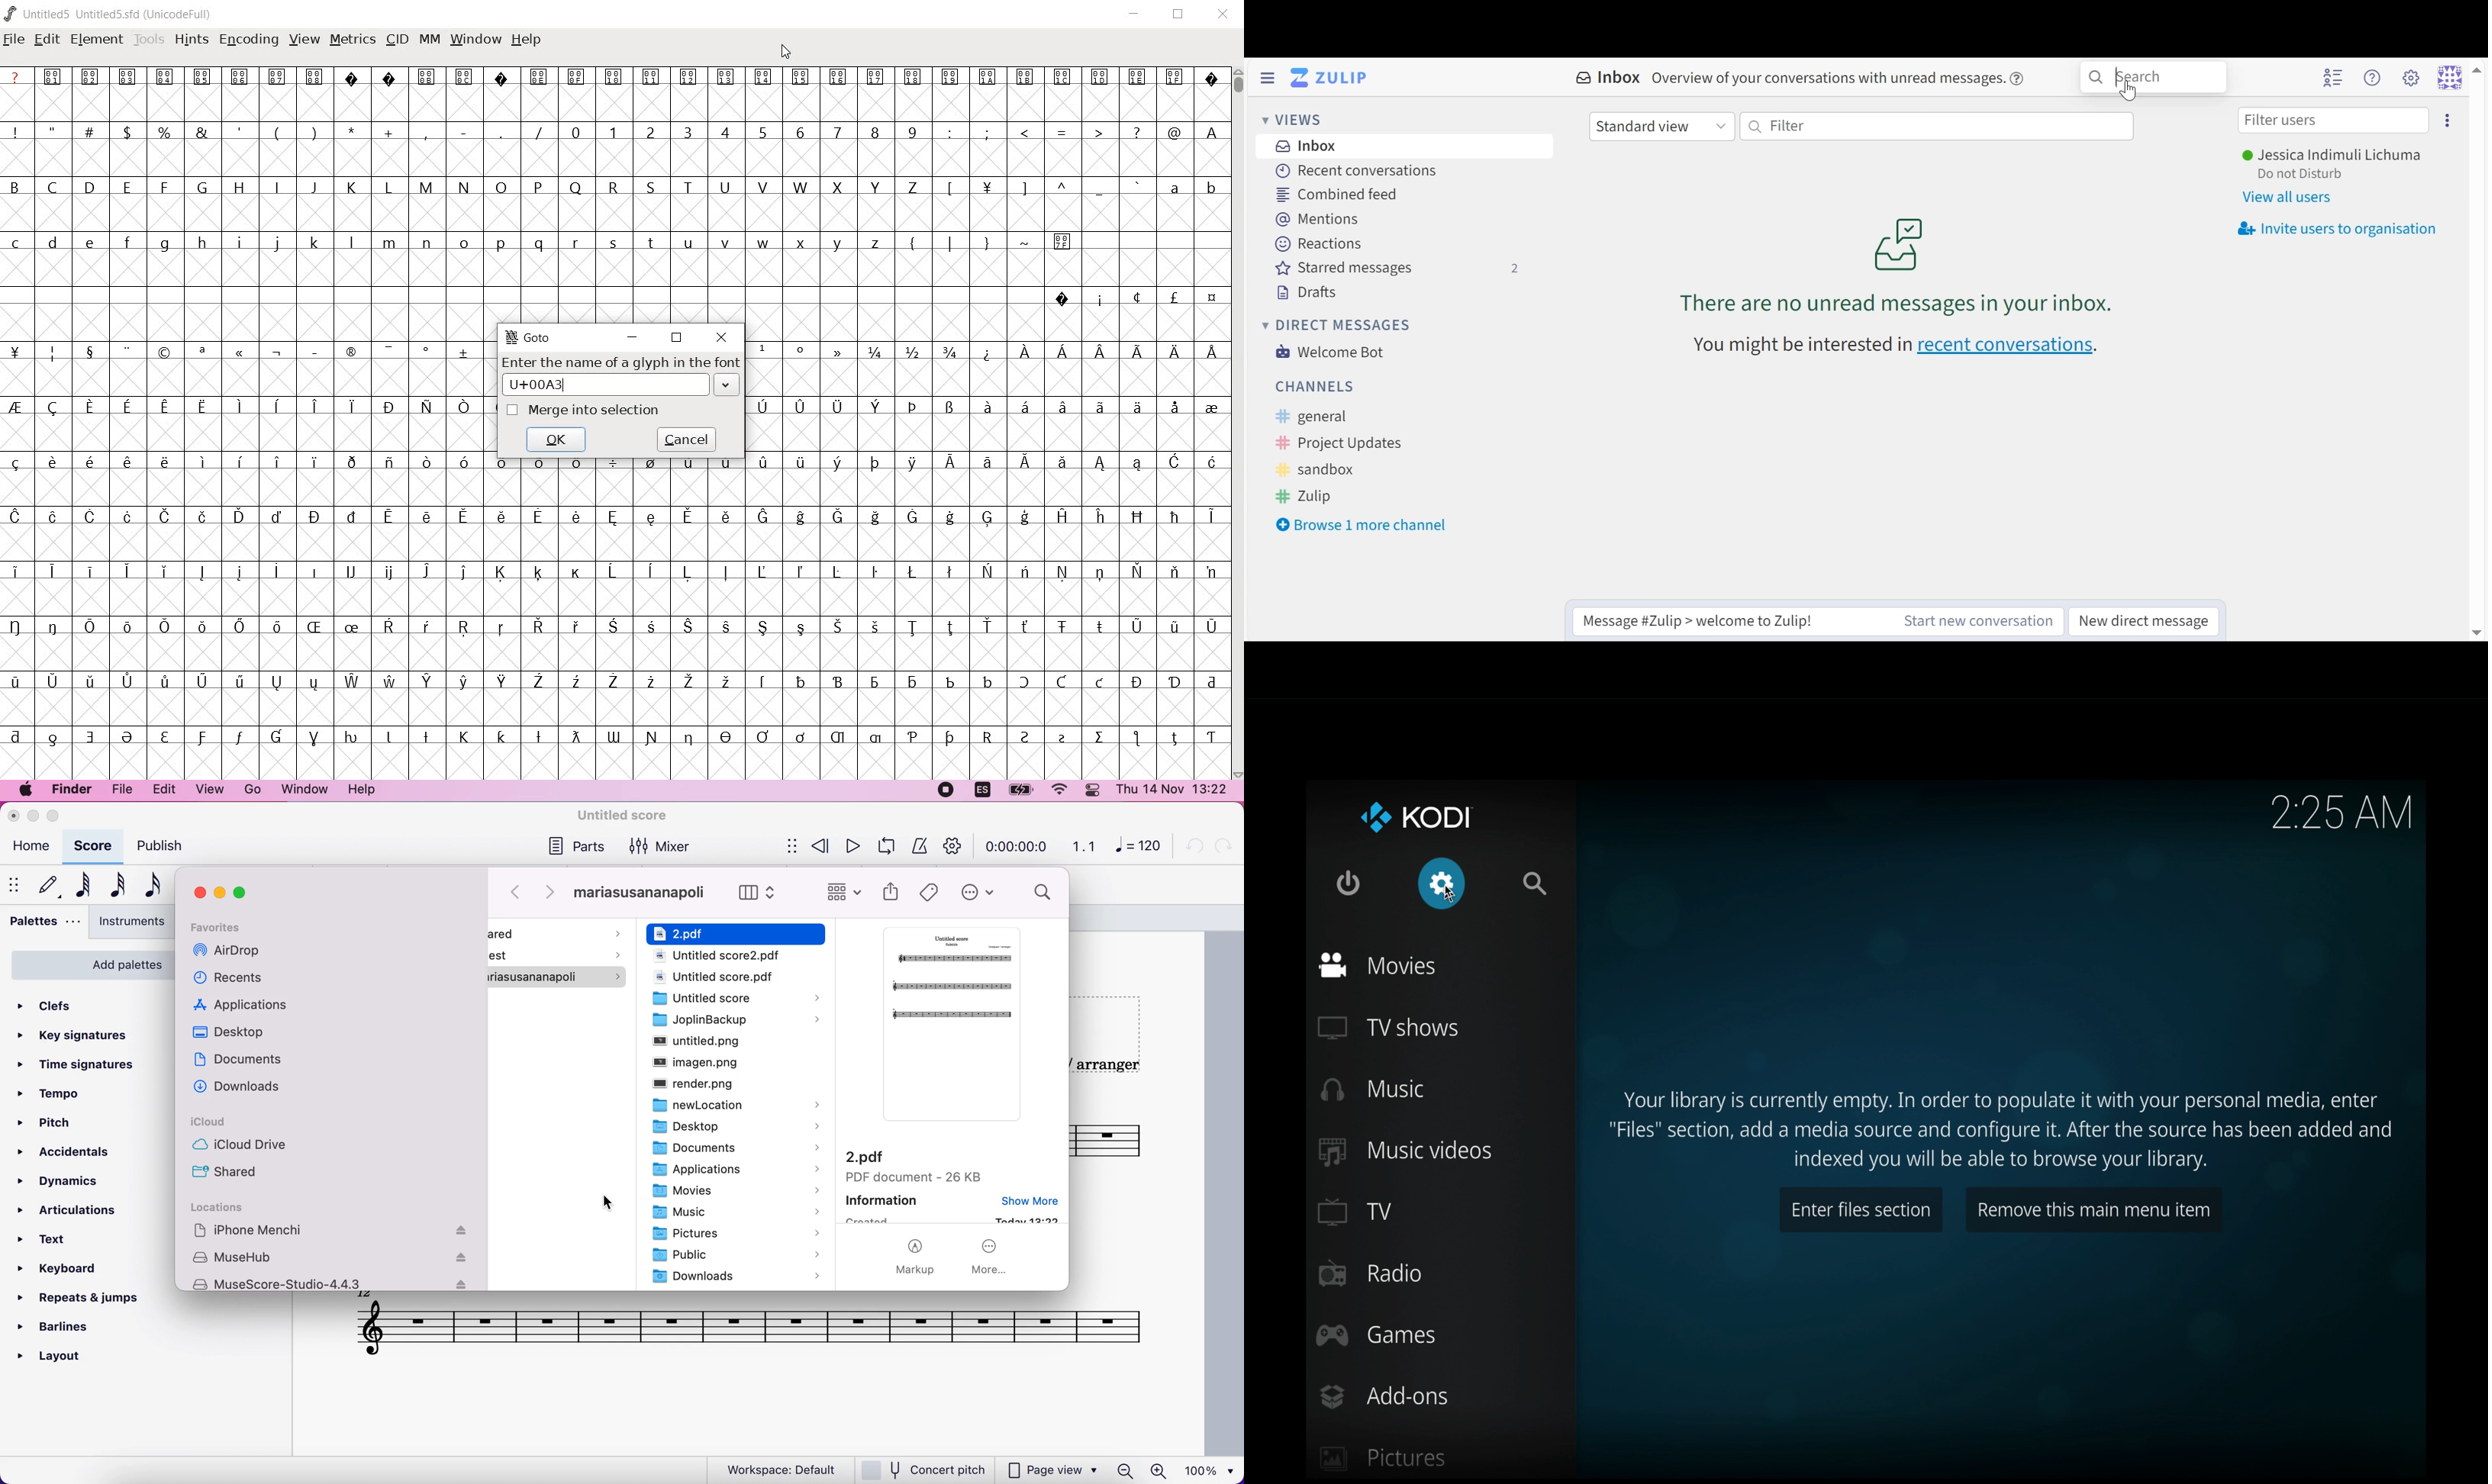 Image resolution: width=2492 pixels, height=1484 pixels. I want to click on Symbol, so click(948, 739).